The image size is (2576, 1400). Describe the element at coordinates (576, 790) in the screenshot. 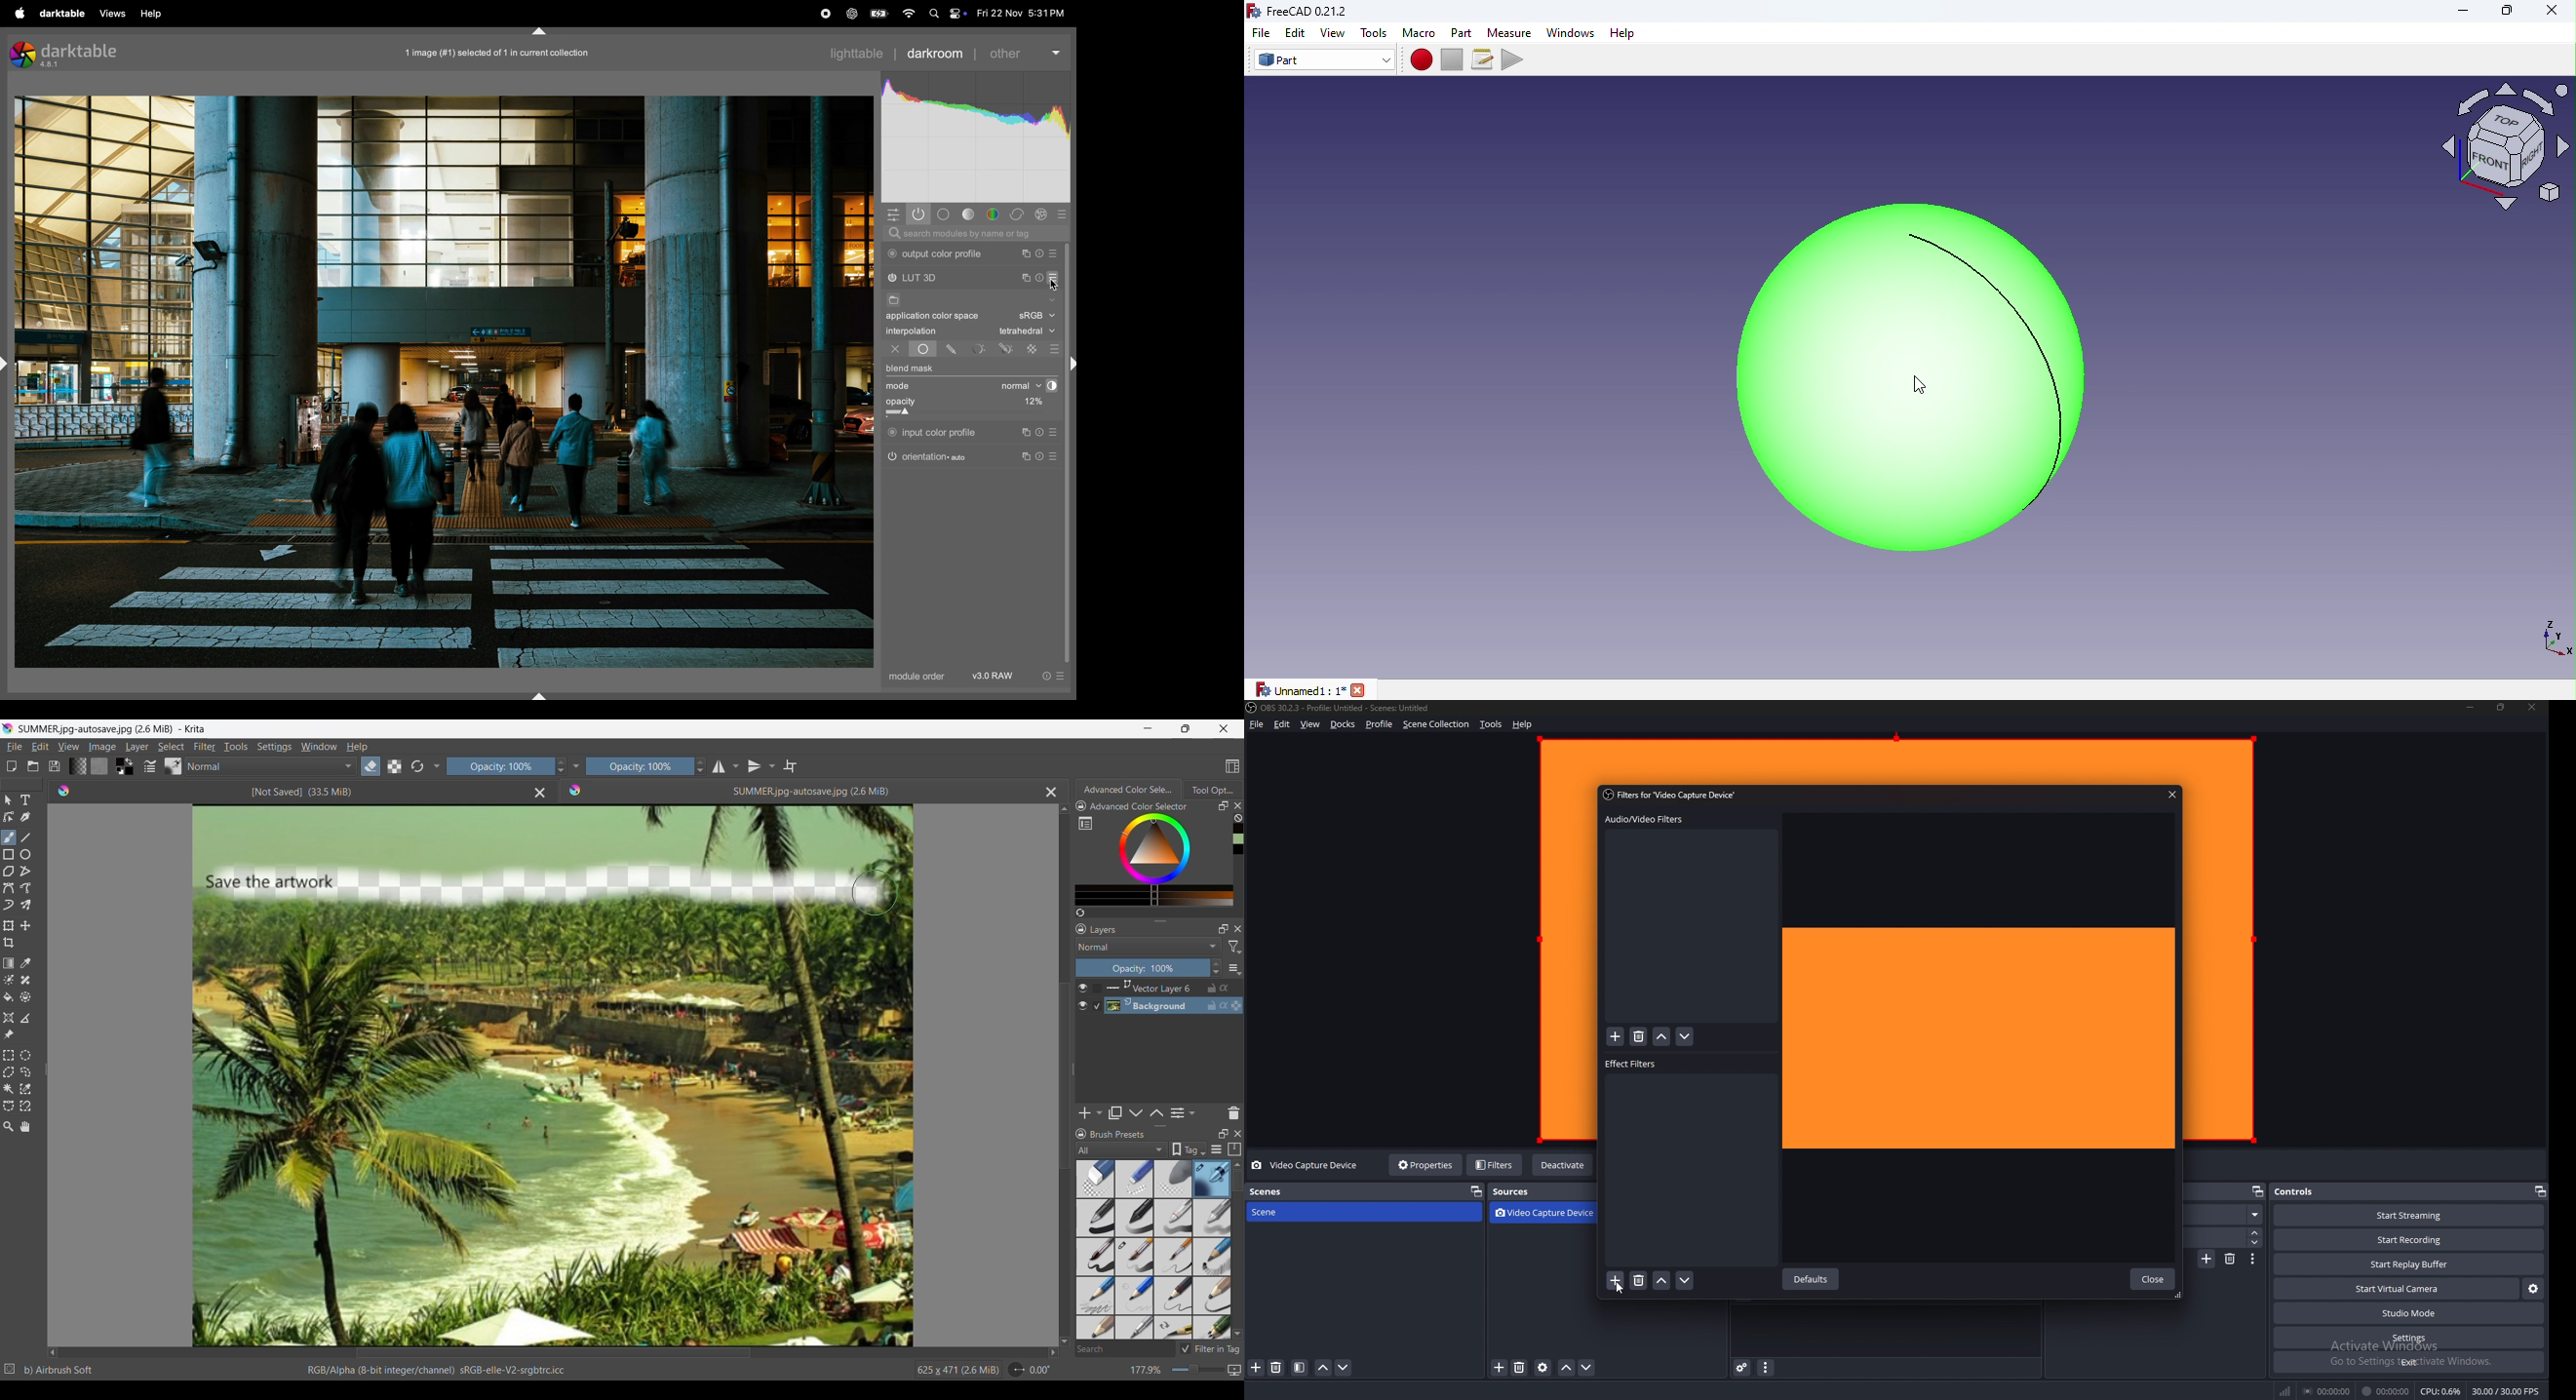

I see `Logo` at that location.